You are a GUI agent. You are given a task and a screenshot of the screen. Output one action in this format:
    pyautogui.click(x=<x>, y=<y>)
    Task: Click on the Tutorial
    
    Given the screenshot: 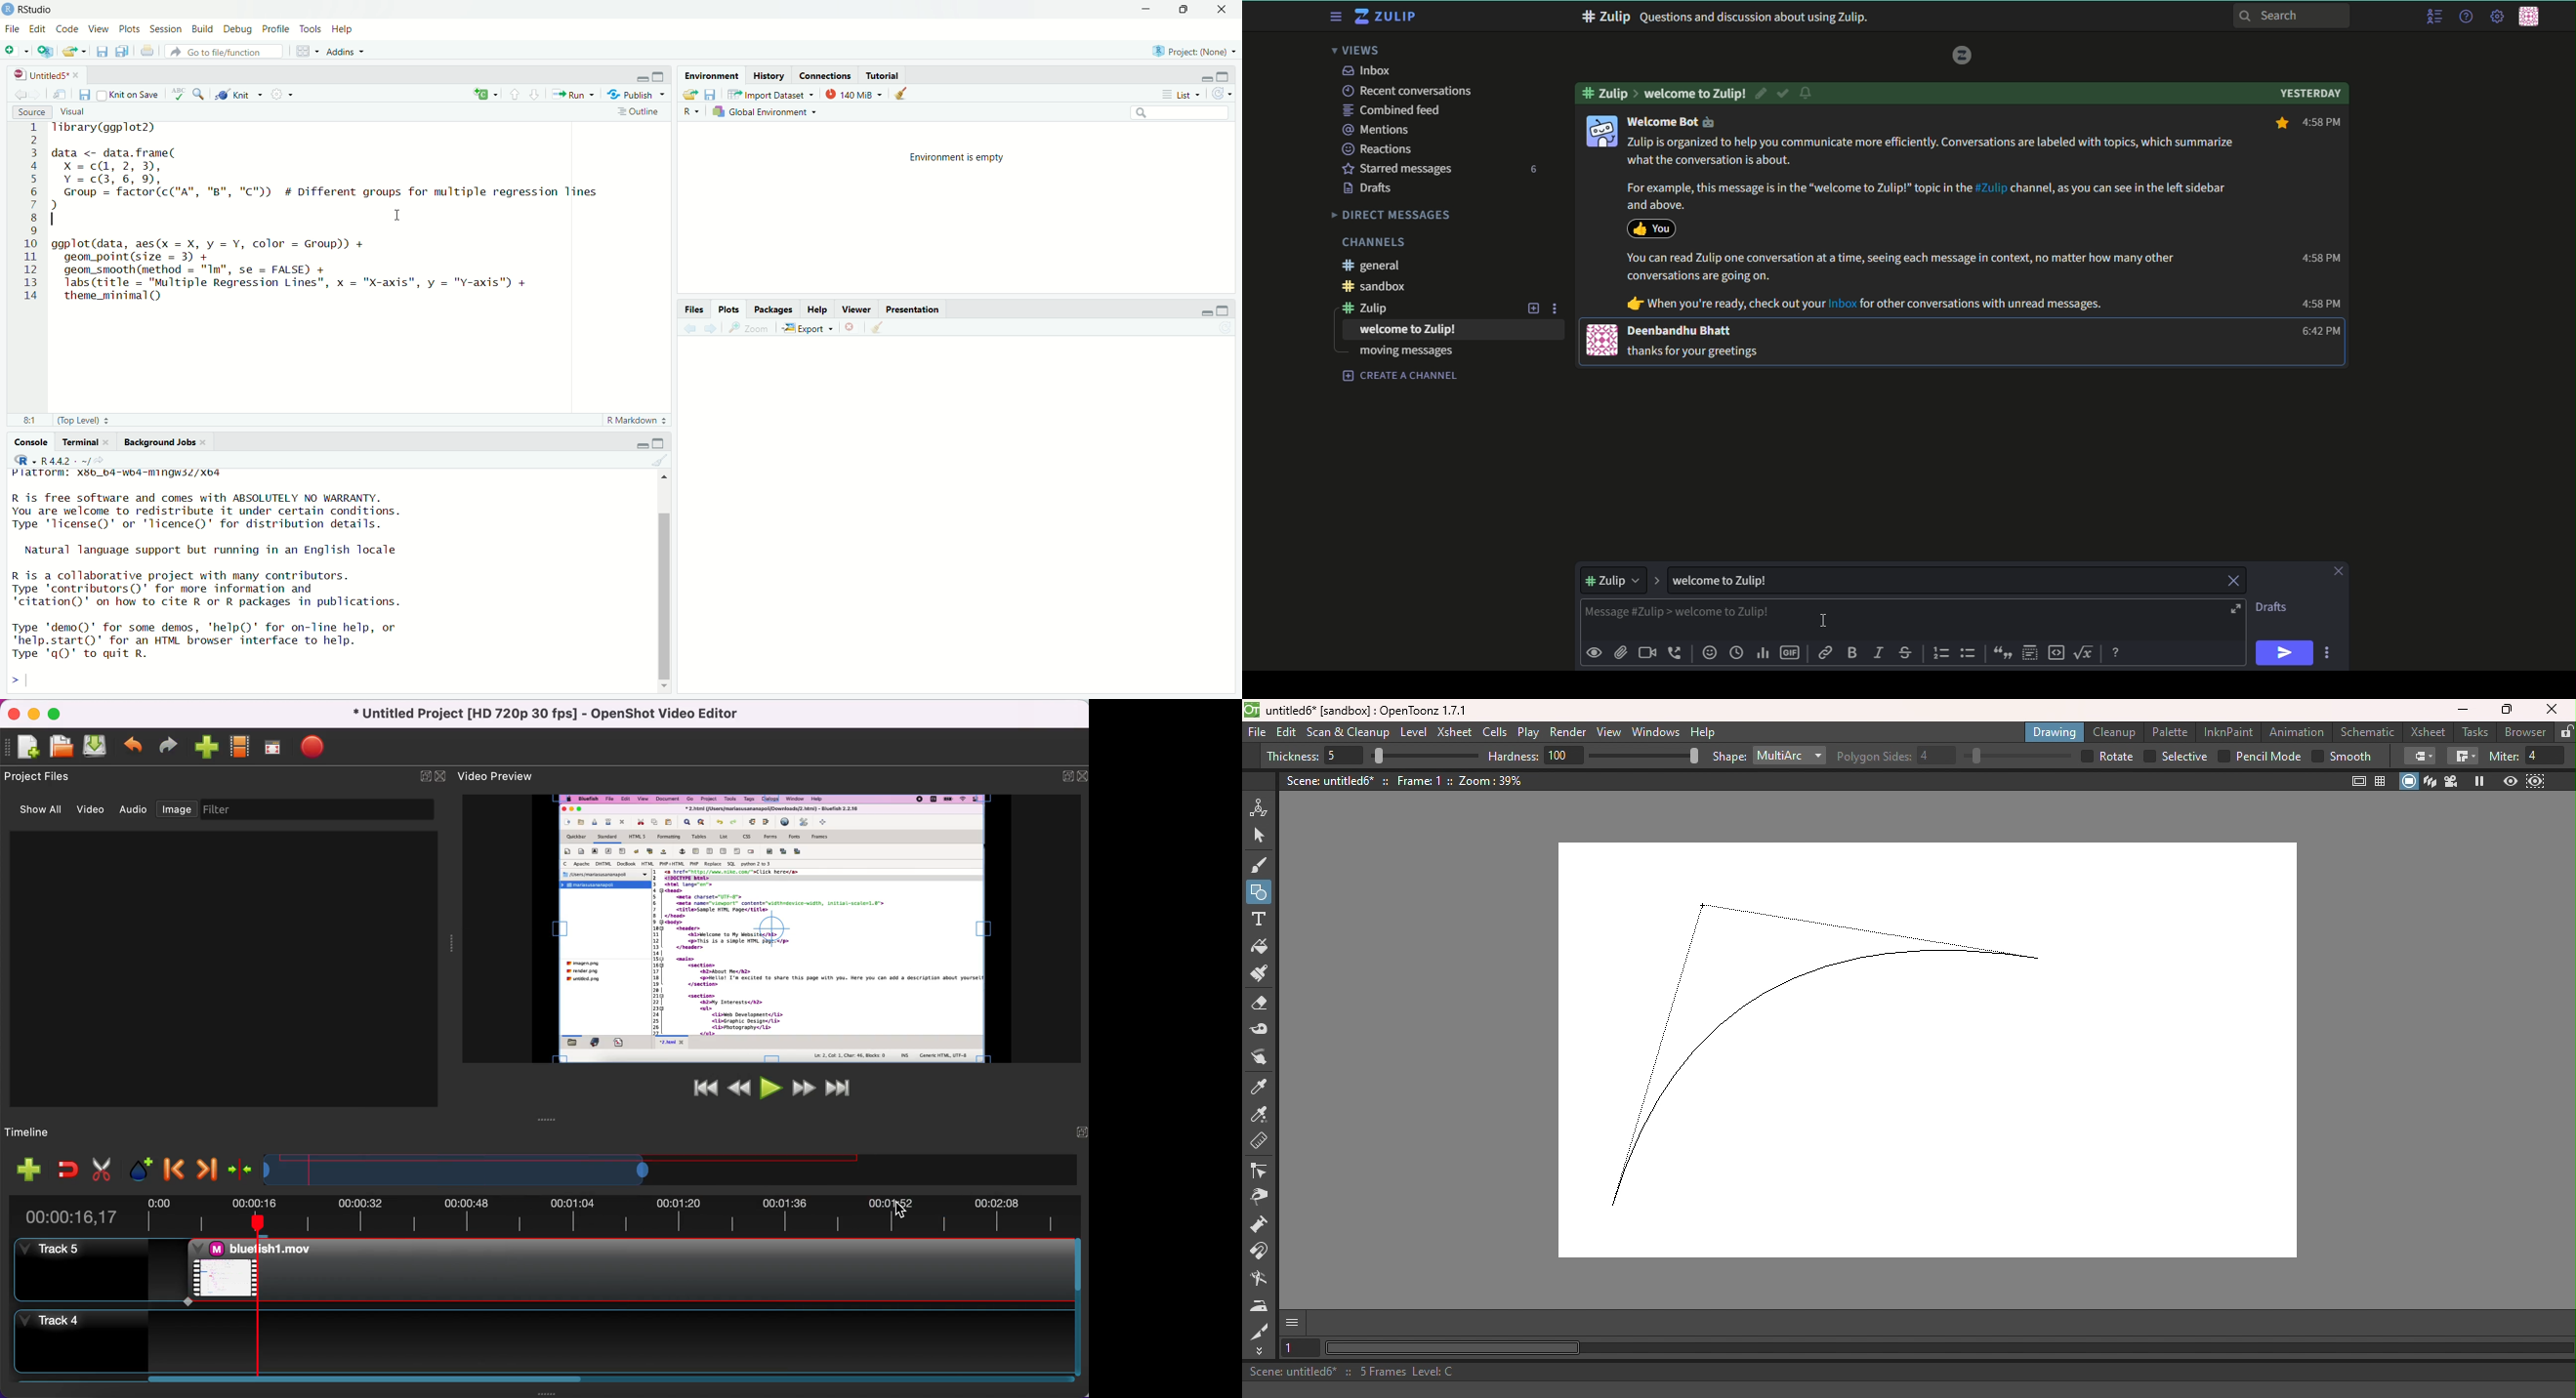 What is the action you would take?
    pyautogui.click(x=888, y=73)
    